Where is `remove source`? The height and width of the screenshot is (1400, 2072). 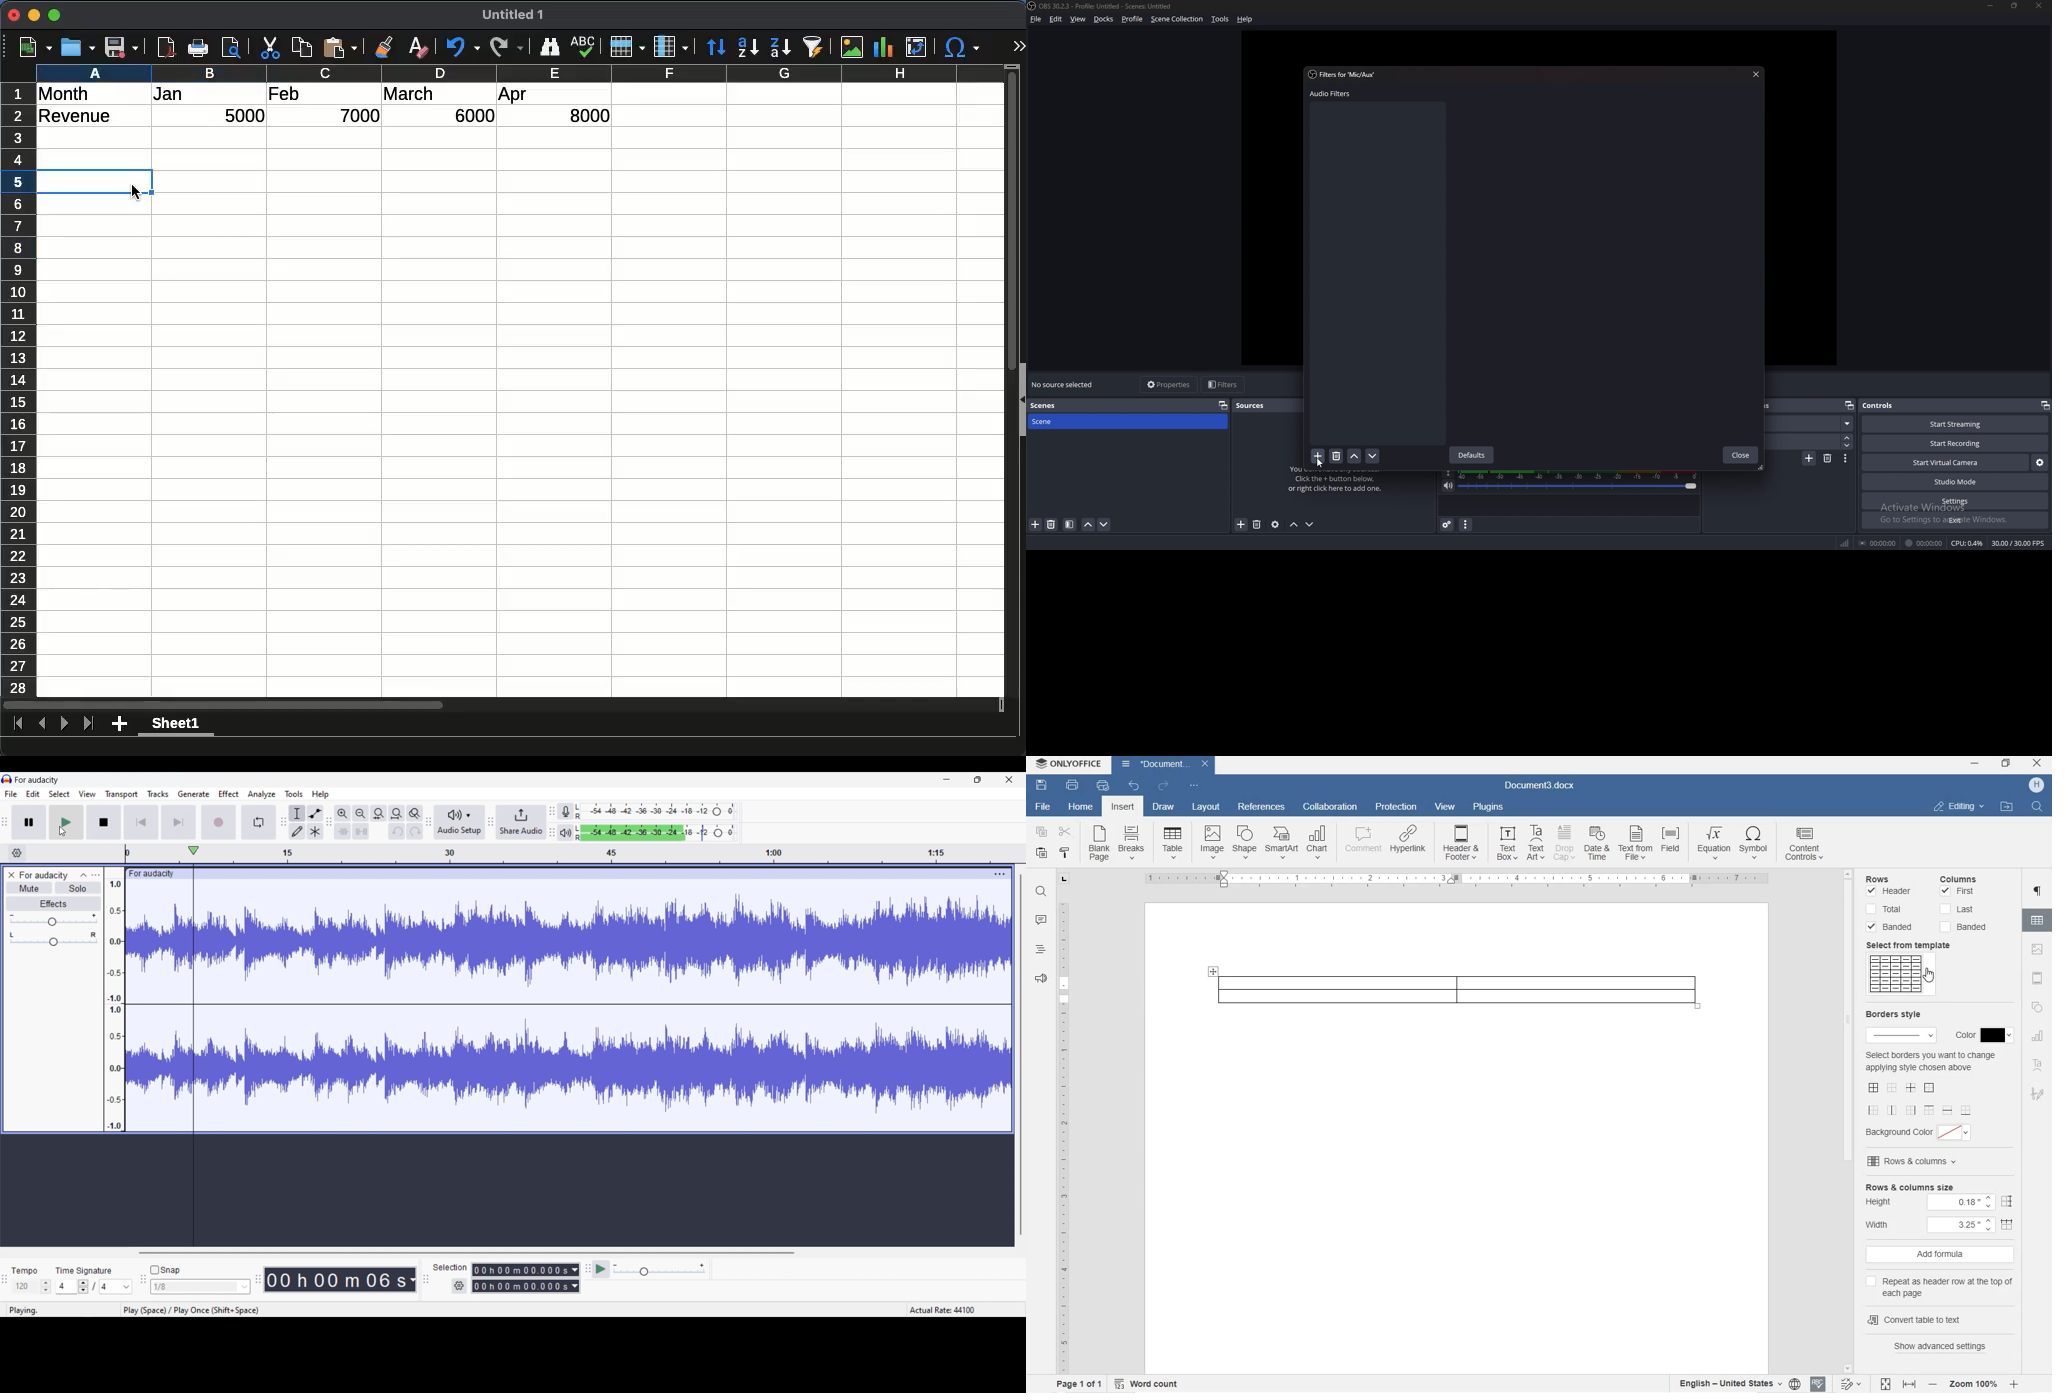
remove source is located at coordinates (1241, 525).